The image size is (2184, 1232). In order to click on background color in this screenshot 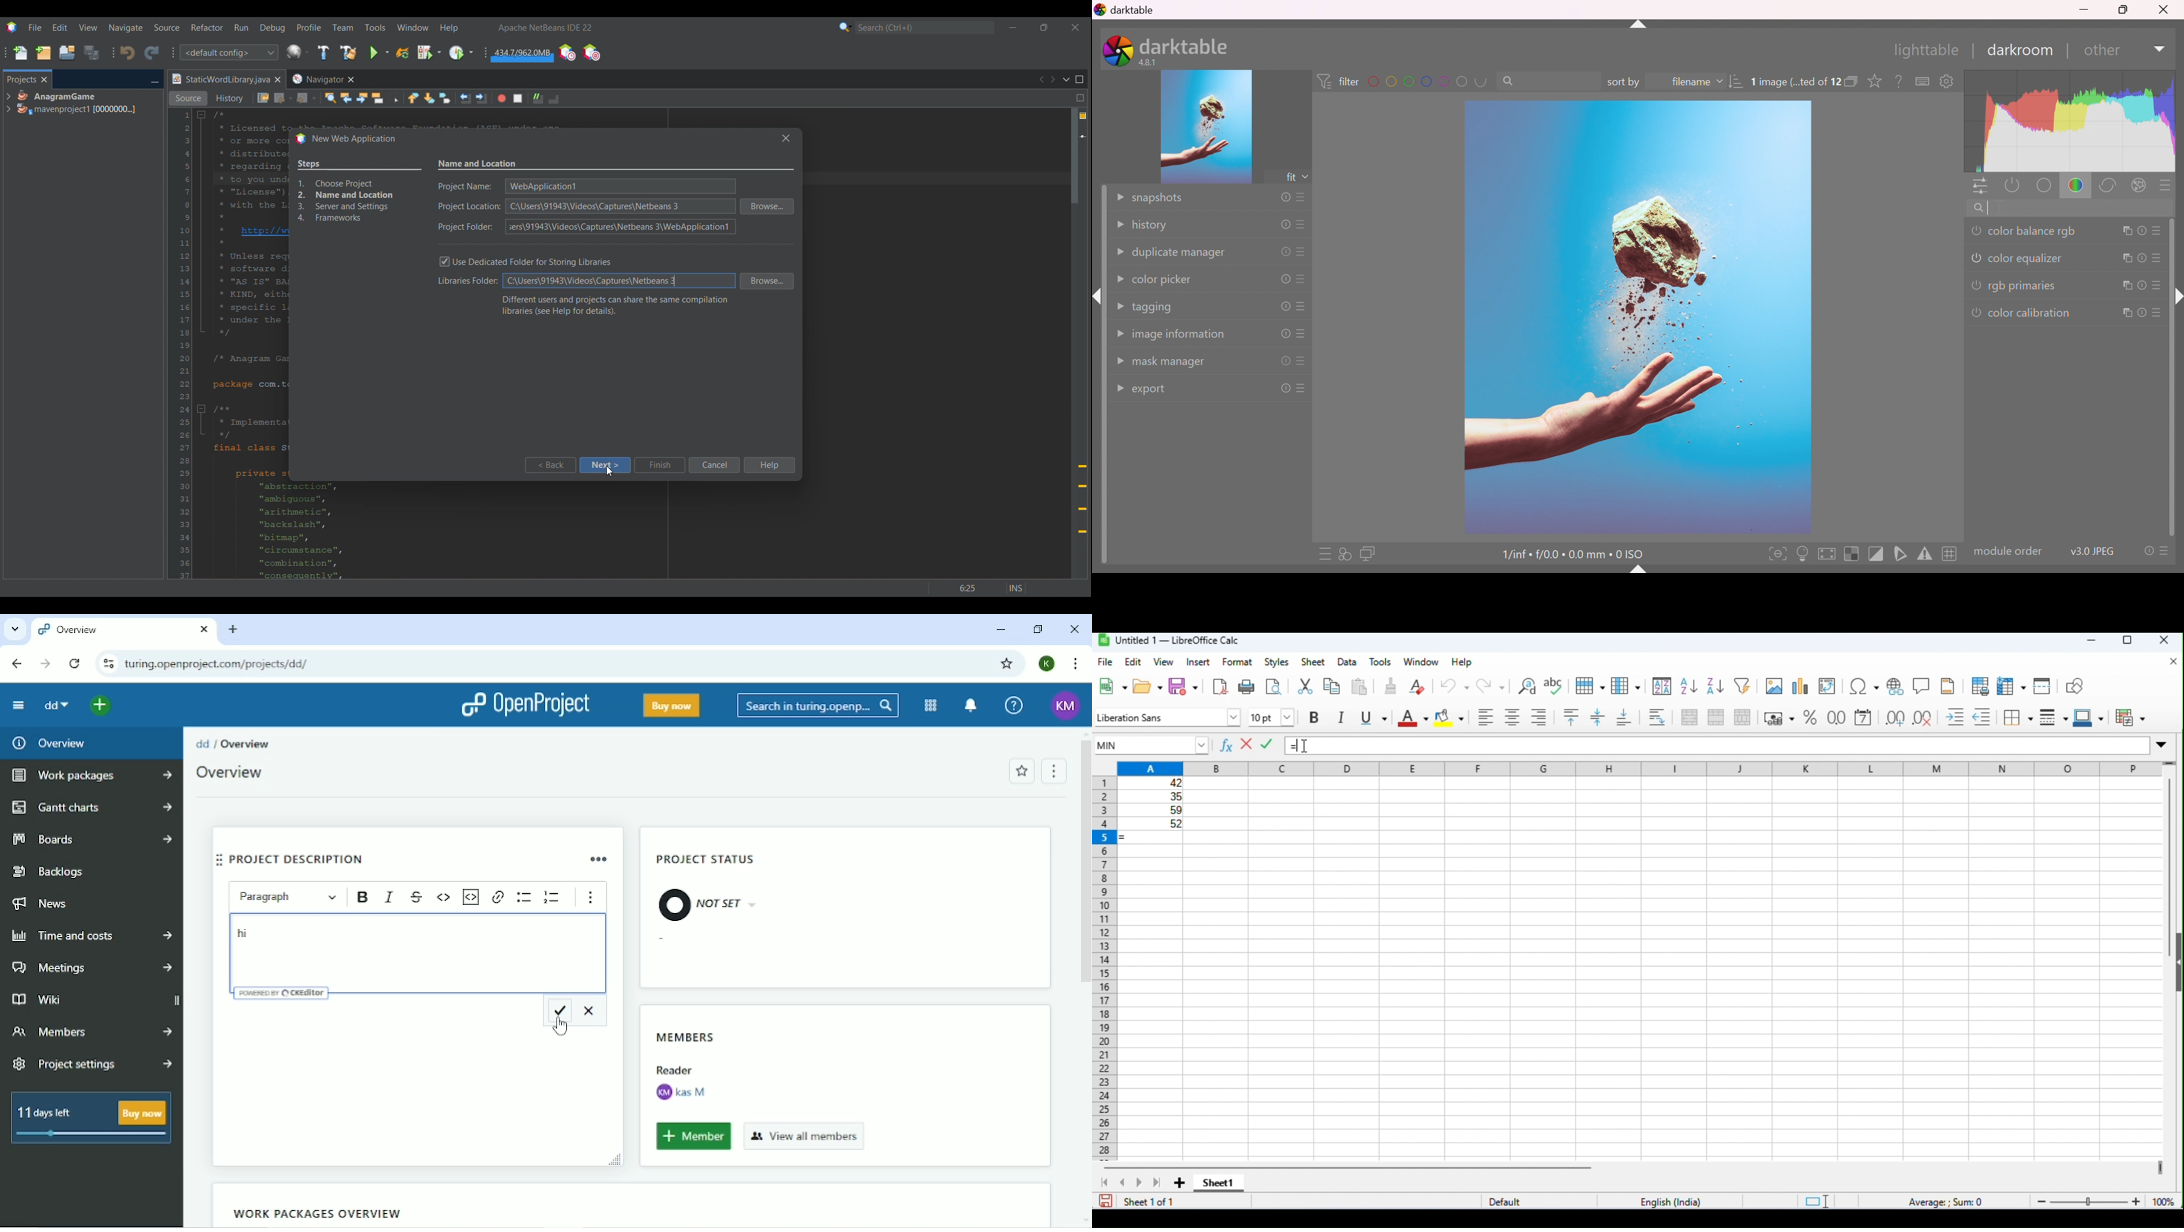, I will do `click(1450, 717)`.